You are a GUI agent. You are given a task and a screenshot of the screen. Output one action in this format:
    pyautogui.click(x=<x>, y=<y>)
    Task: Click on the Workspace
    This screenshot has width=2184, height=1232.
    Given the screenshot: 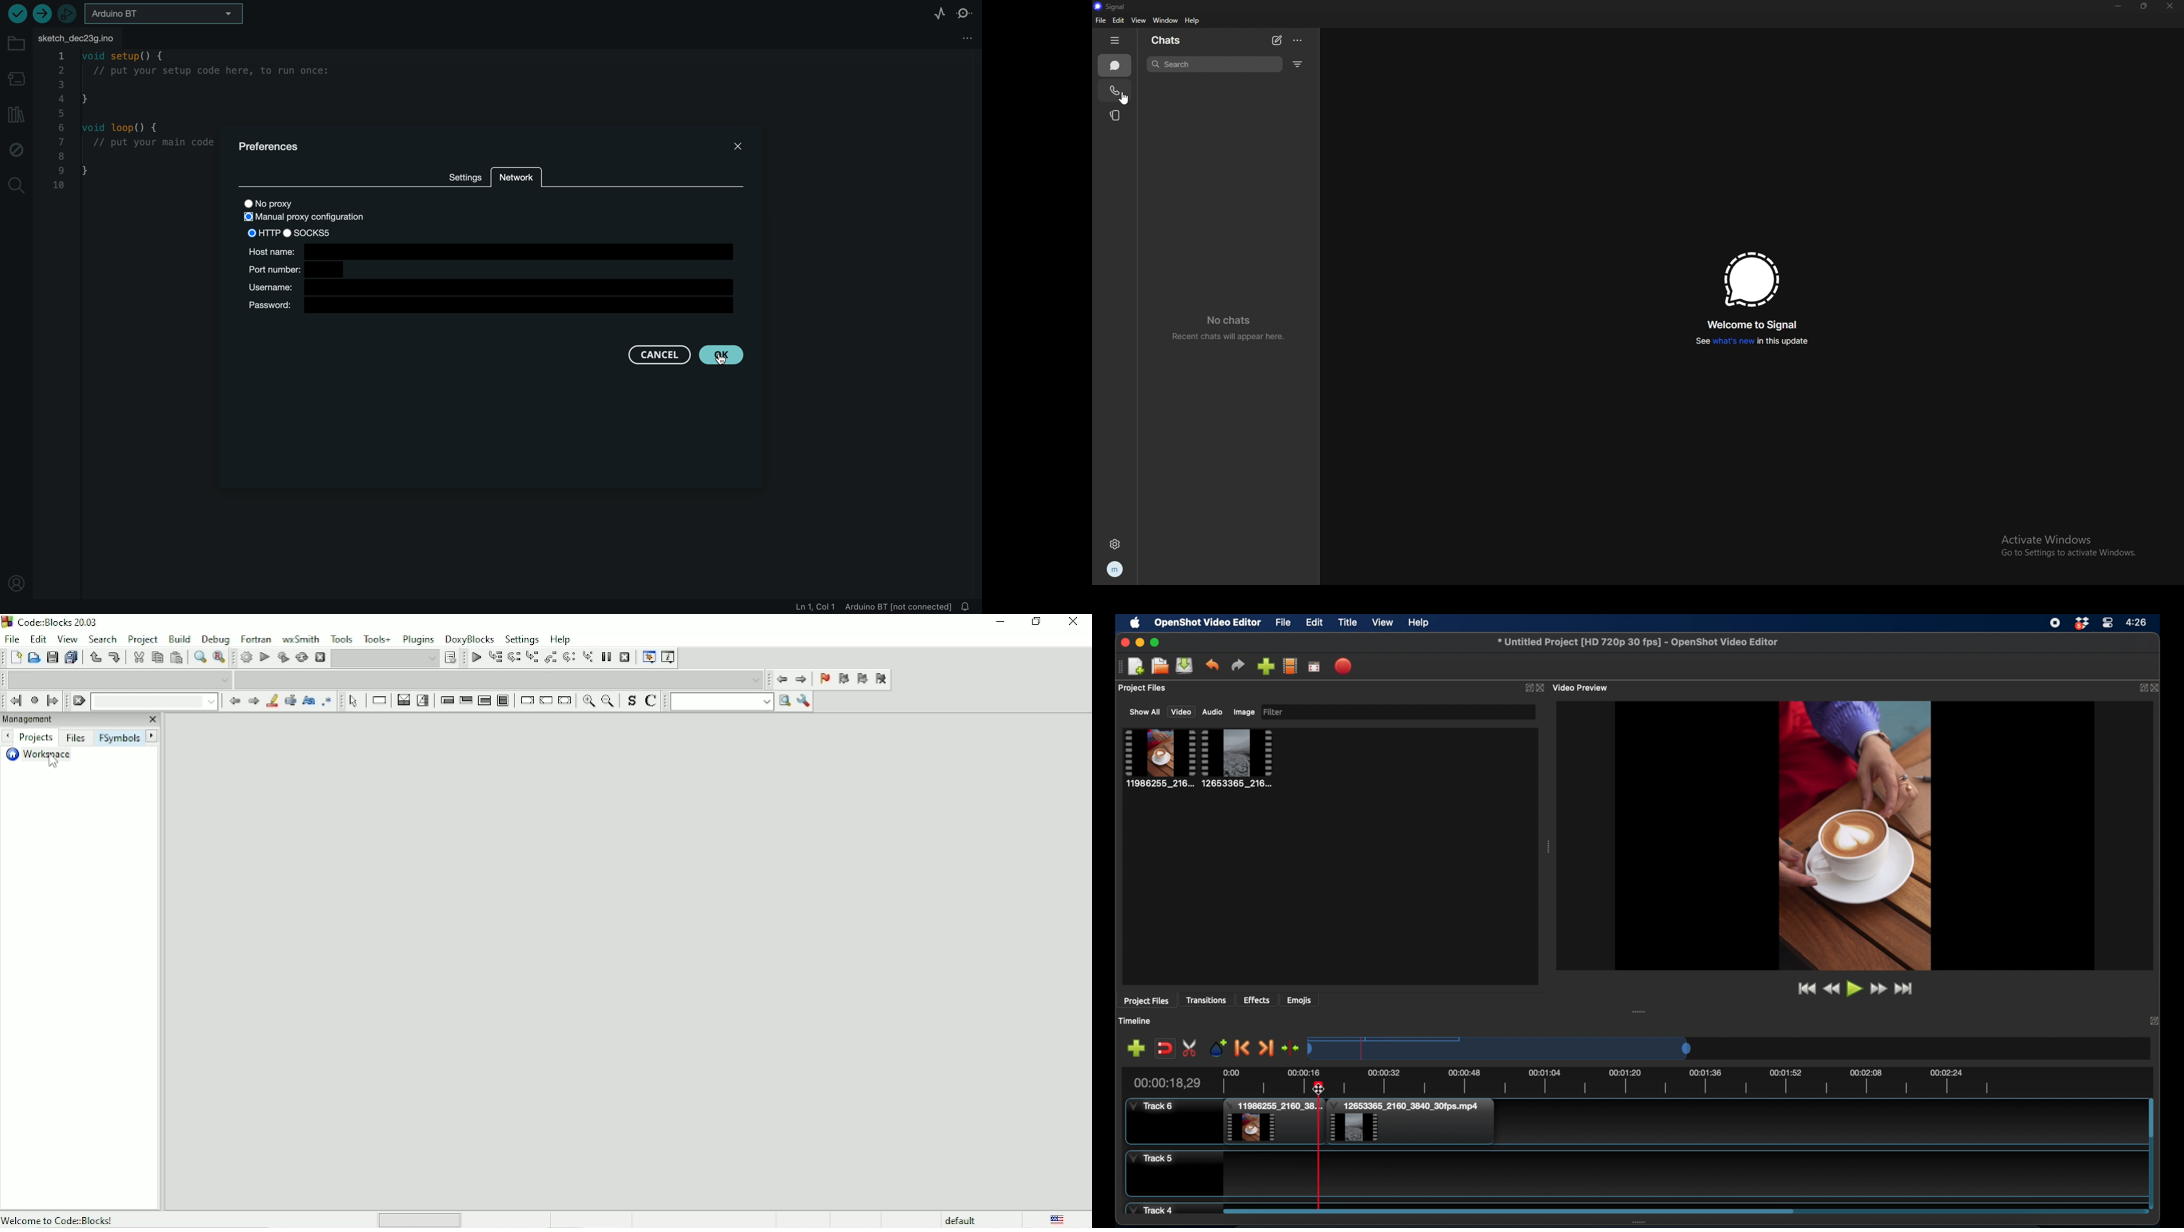 What is the action you would take?
    pyautogui.click(x=45, y=757)
    